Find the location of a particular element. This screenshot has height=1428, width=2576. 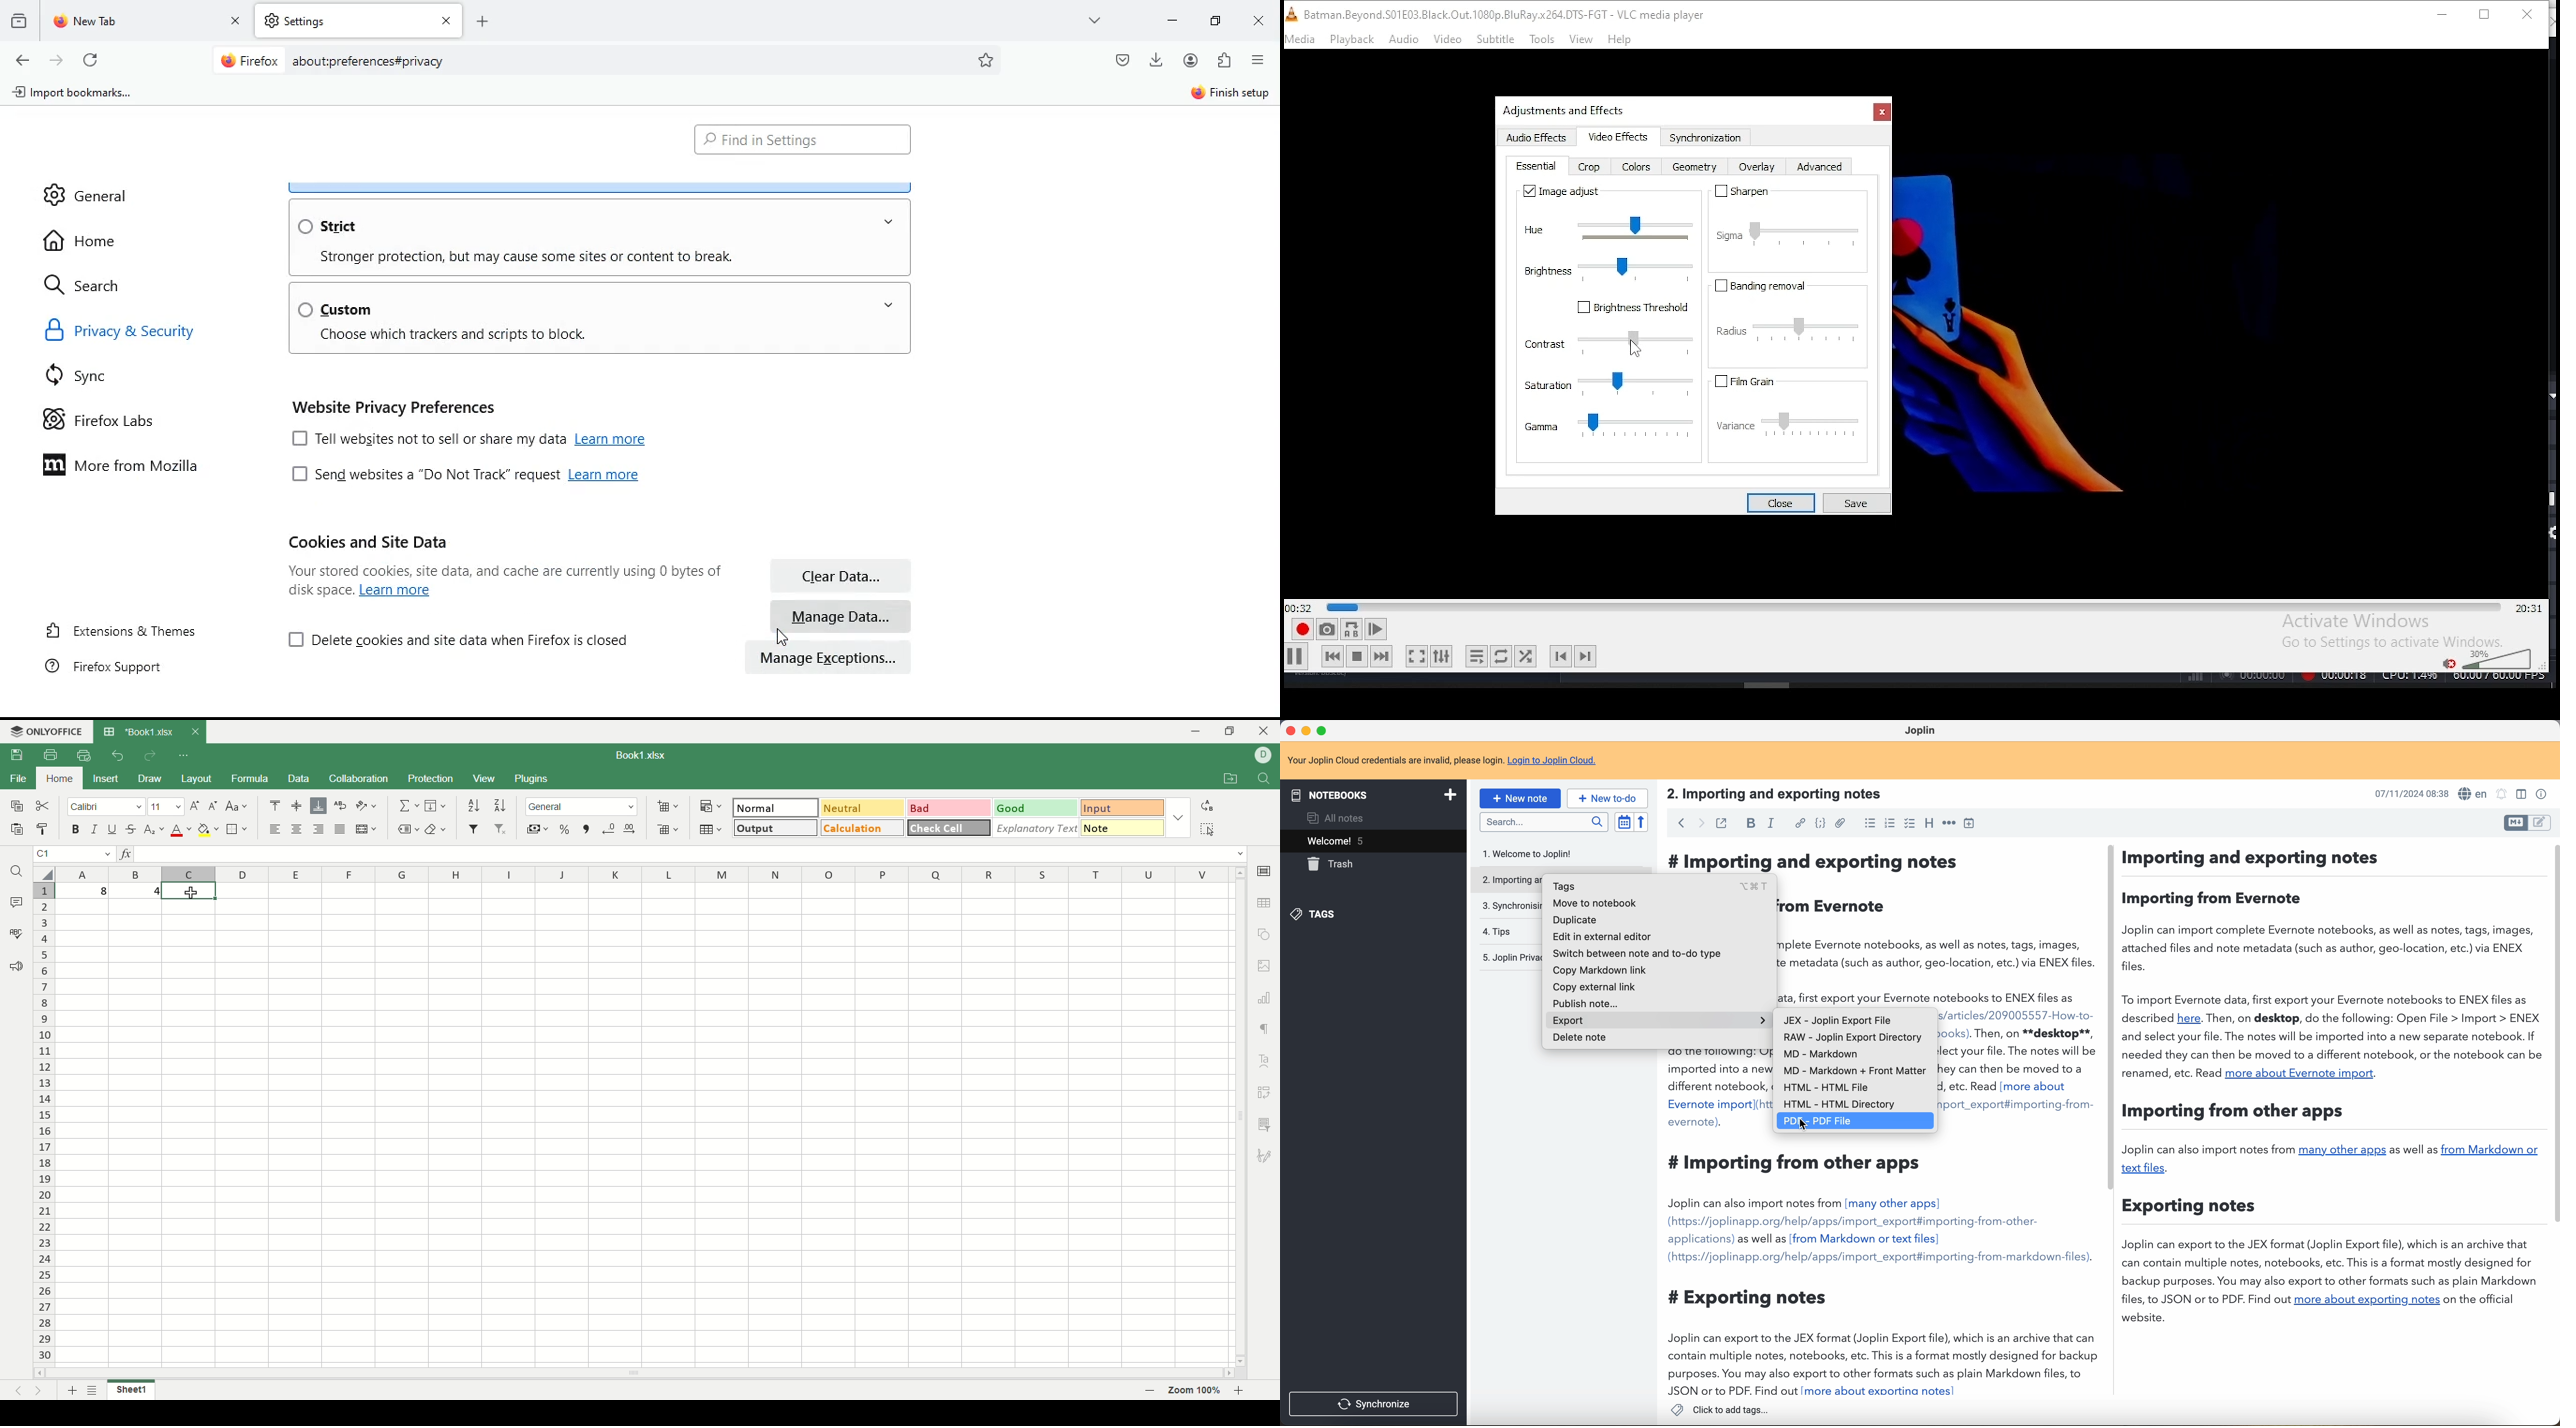

open file location is located at coordinates (1235, 778).